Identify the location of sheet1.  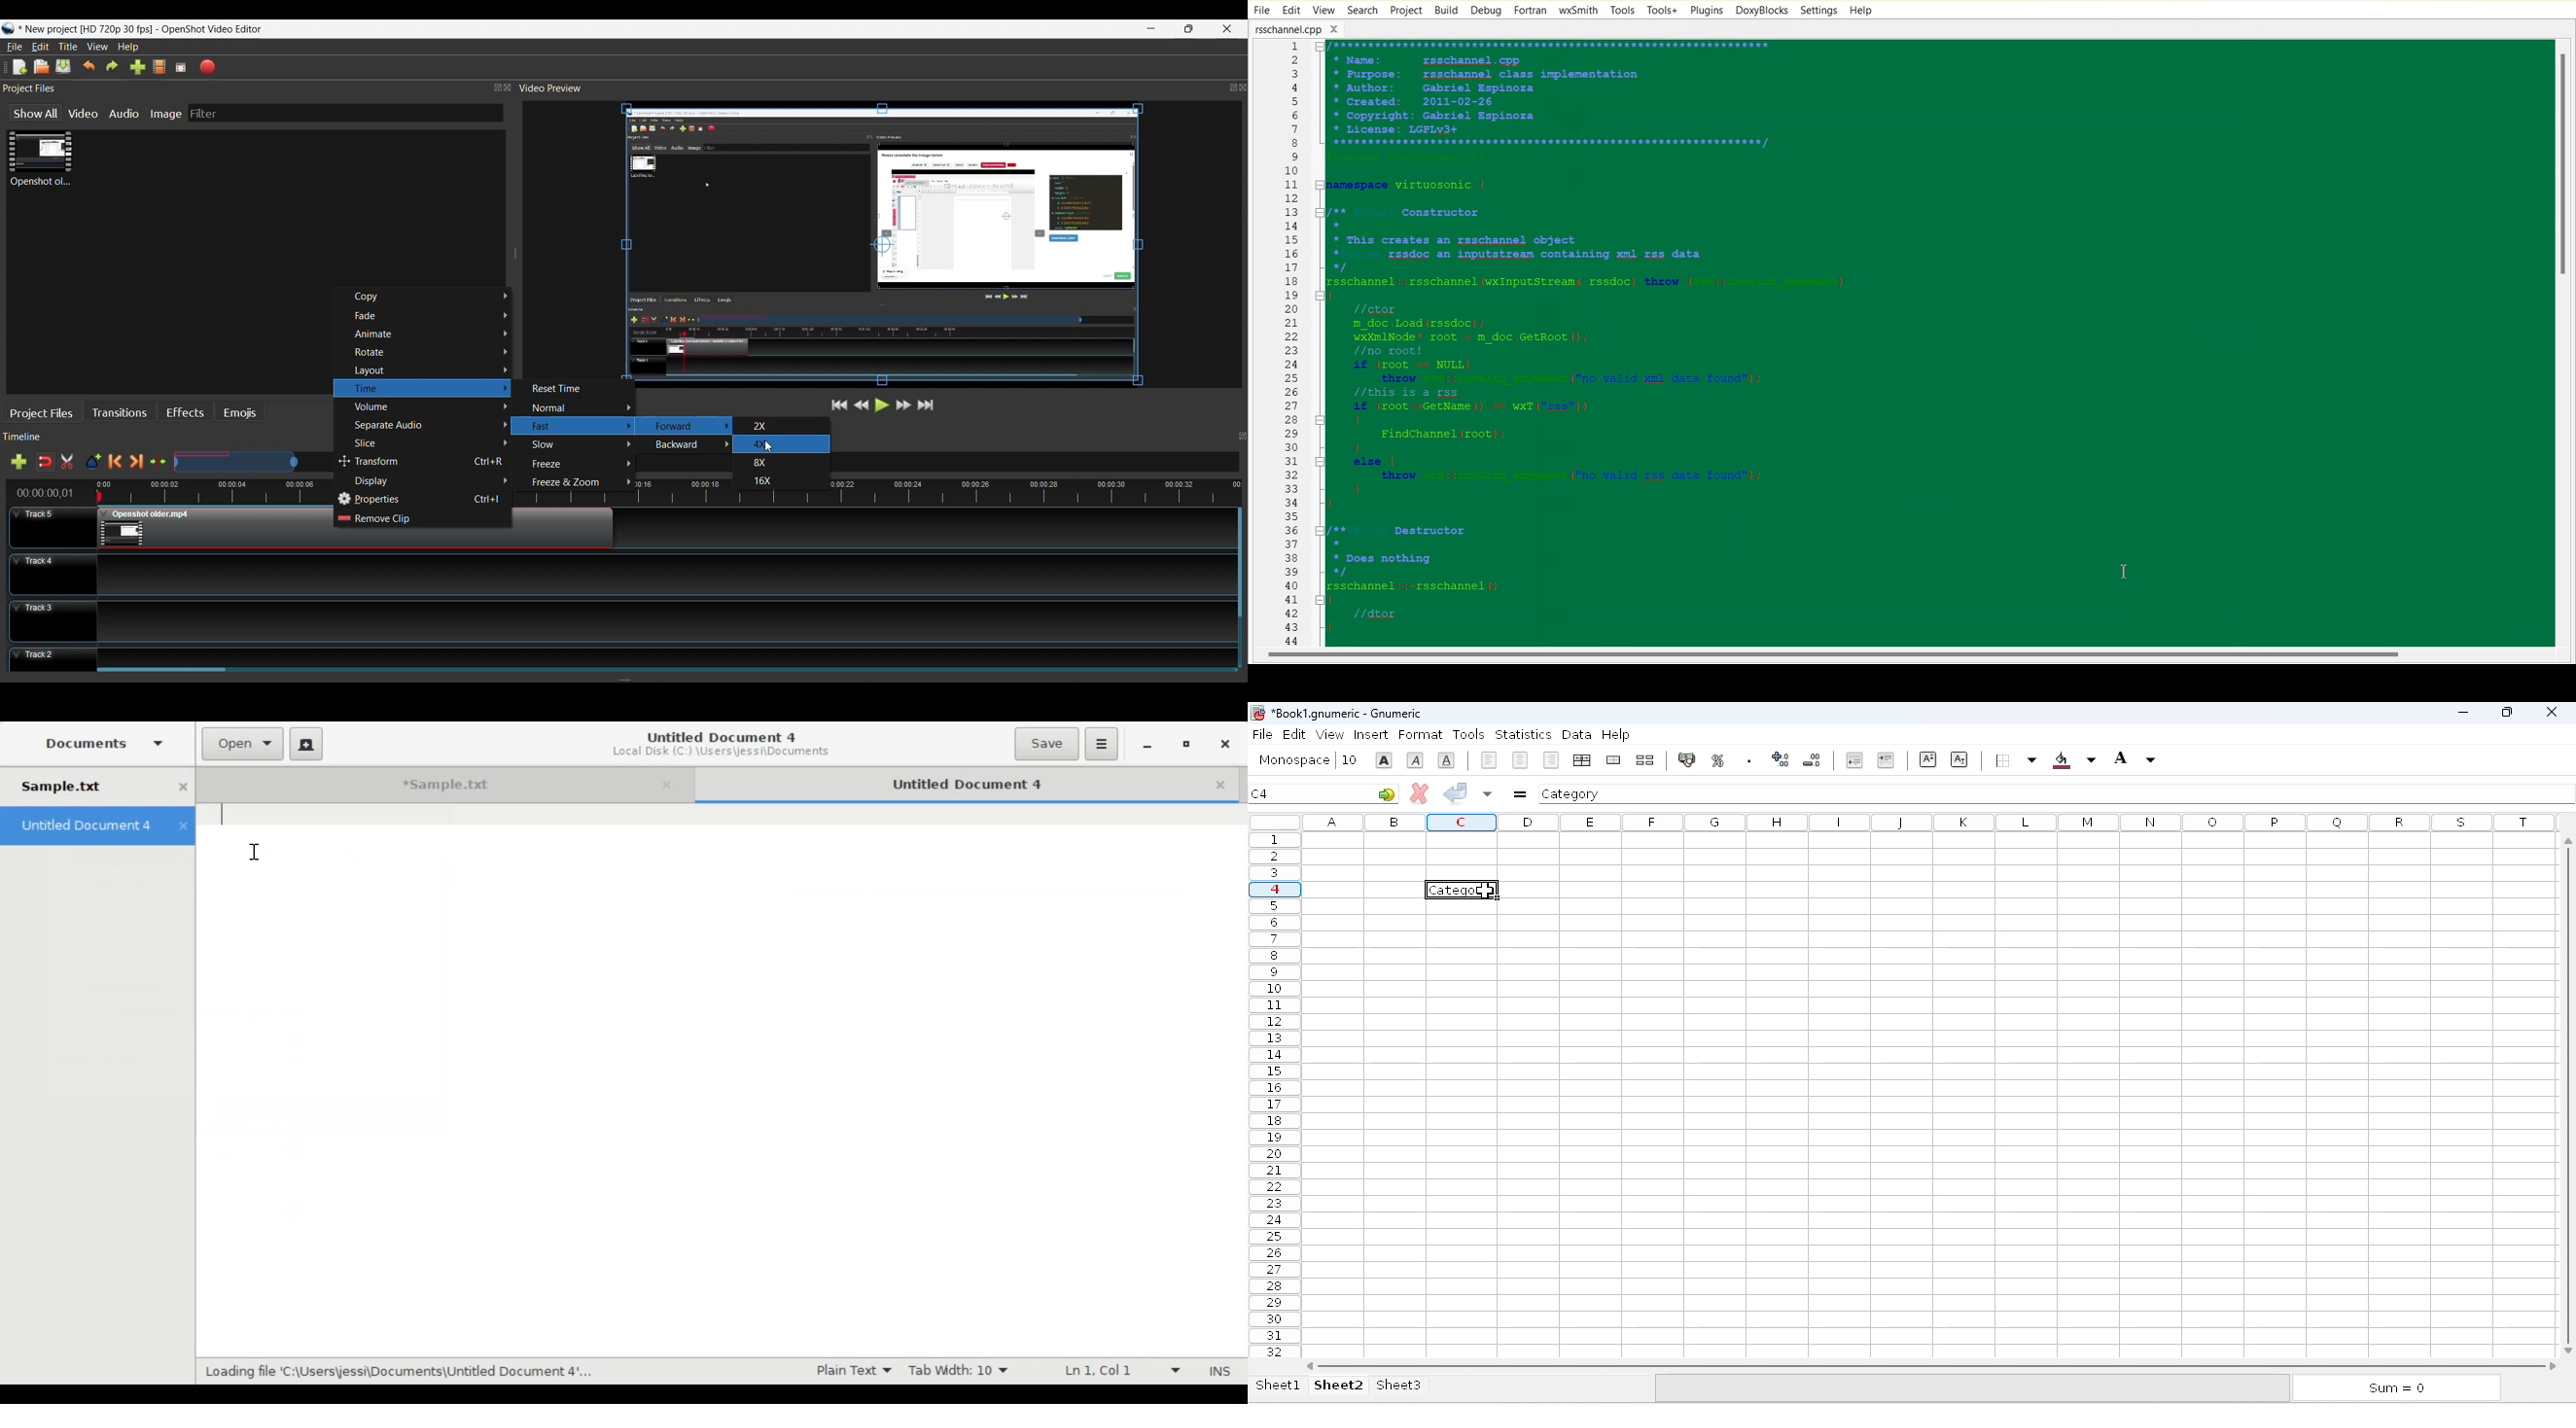
(1279, 1385).